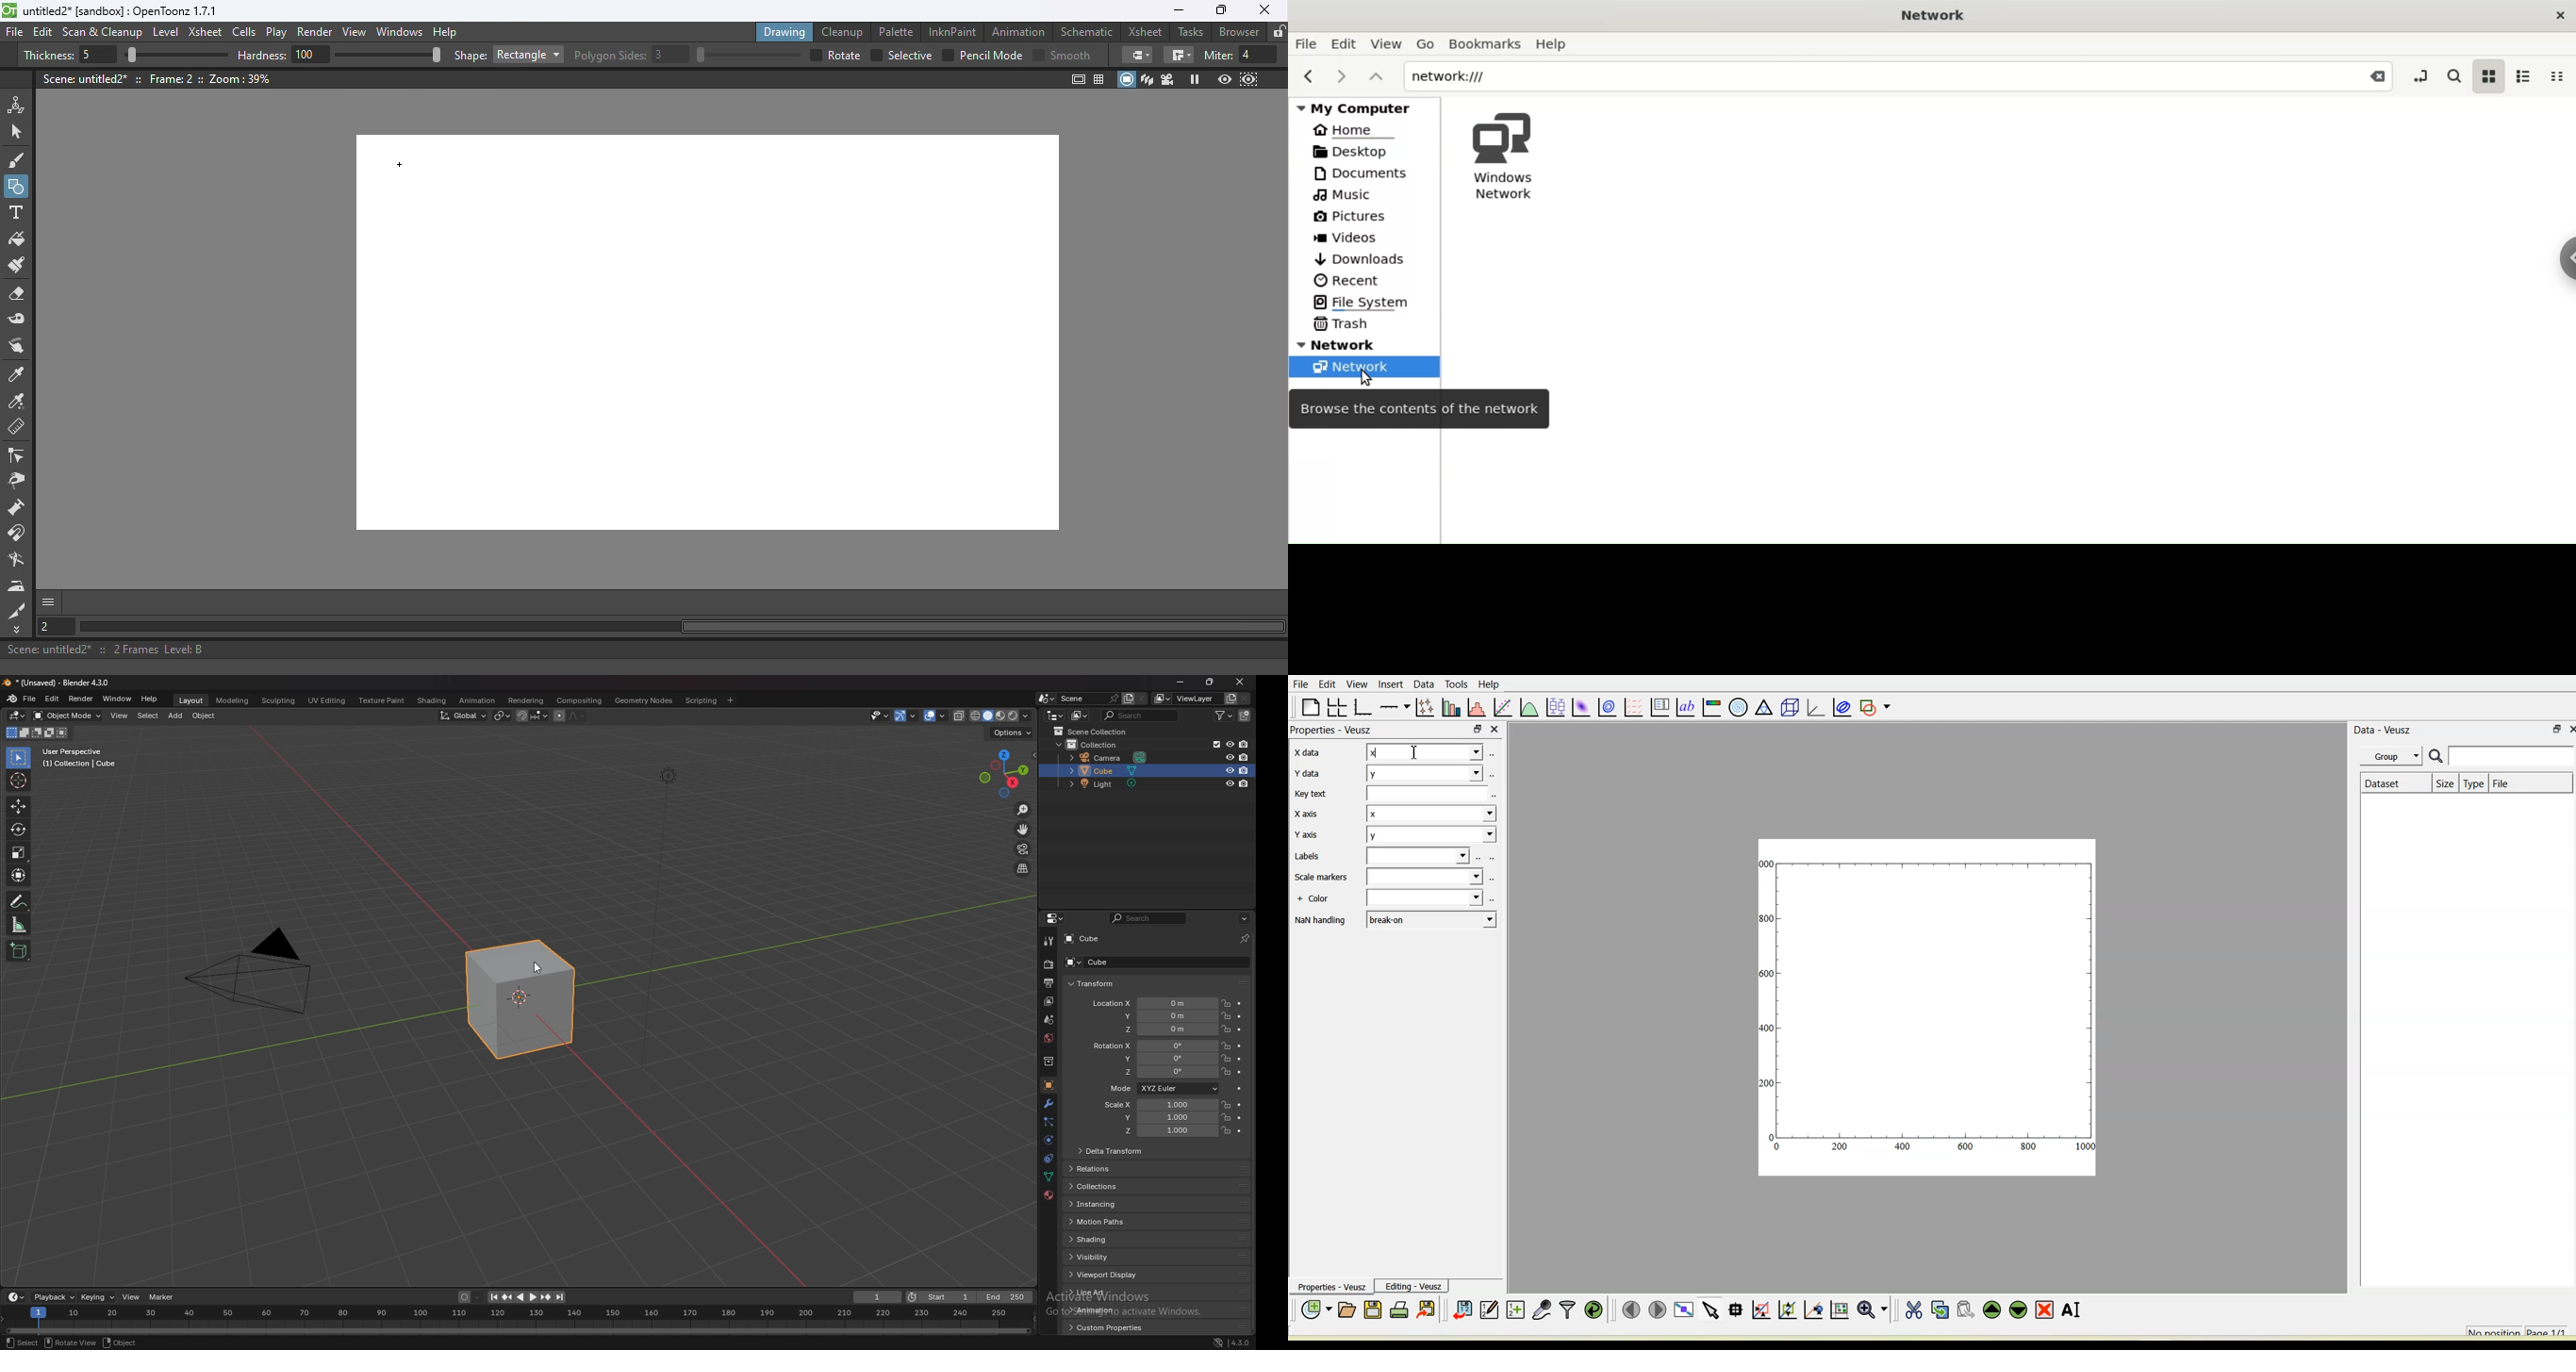 The width and height of the screenshot is (2576, 1372). Describe the element at coordinates (875, 56) in the screenshot. I see `checkbox` at that location.